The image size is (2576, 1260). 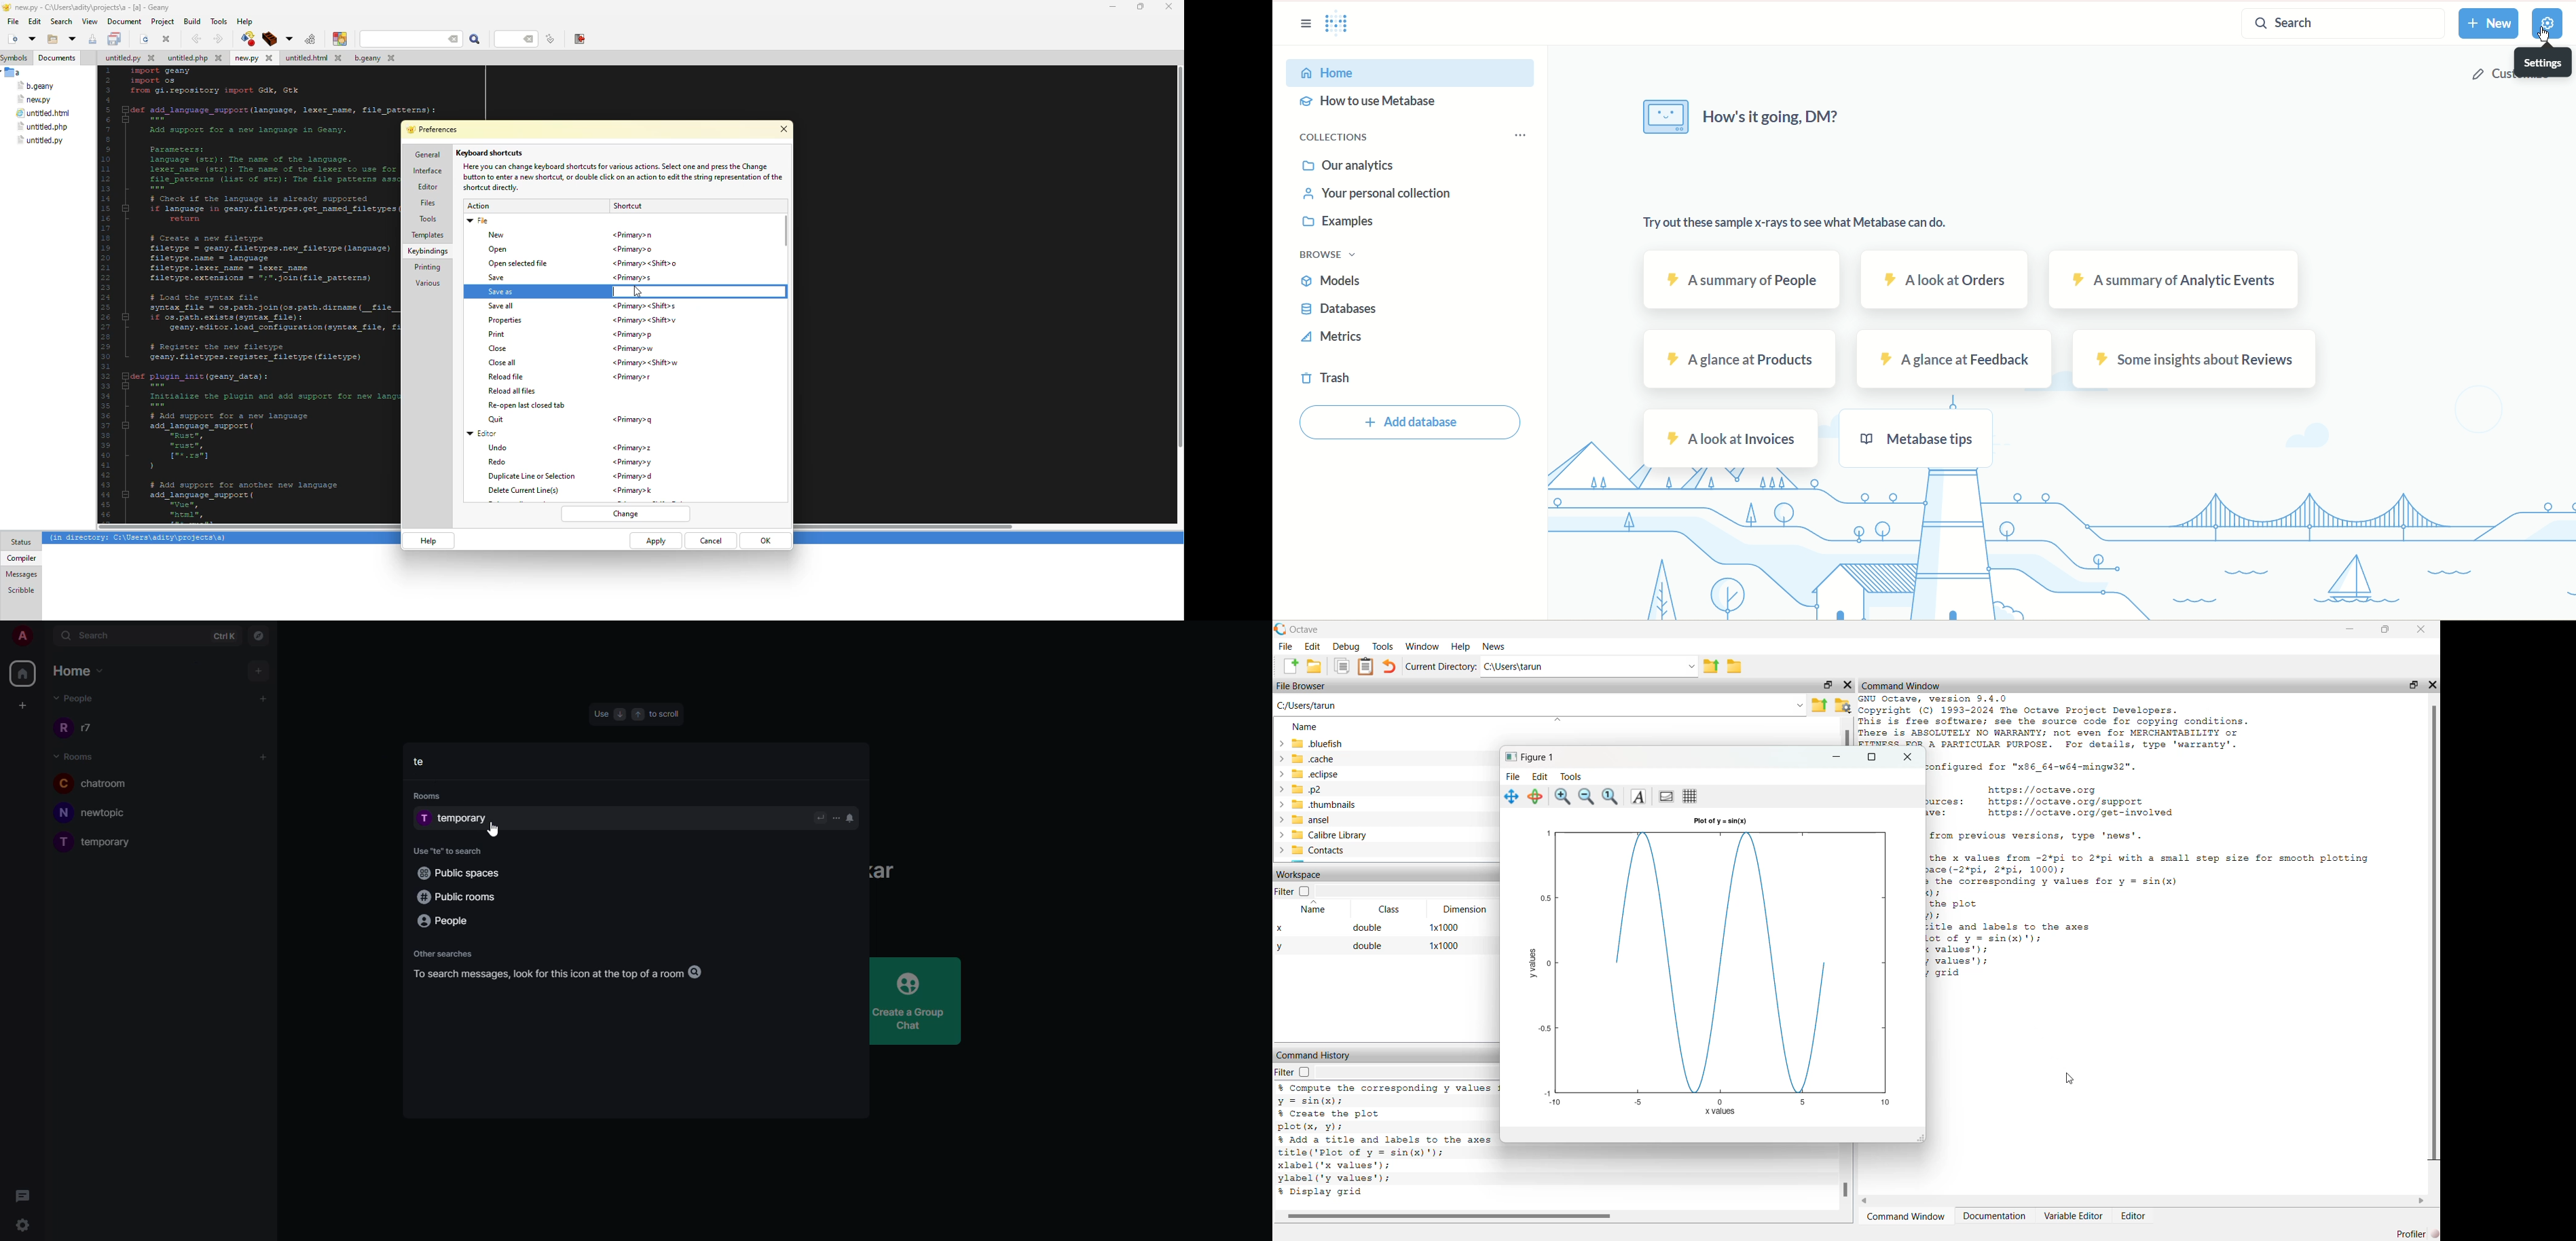 I want to click on close, so click(x=498, y=348).